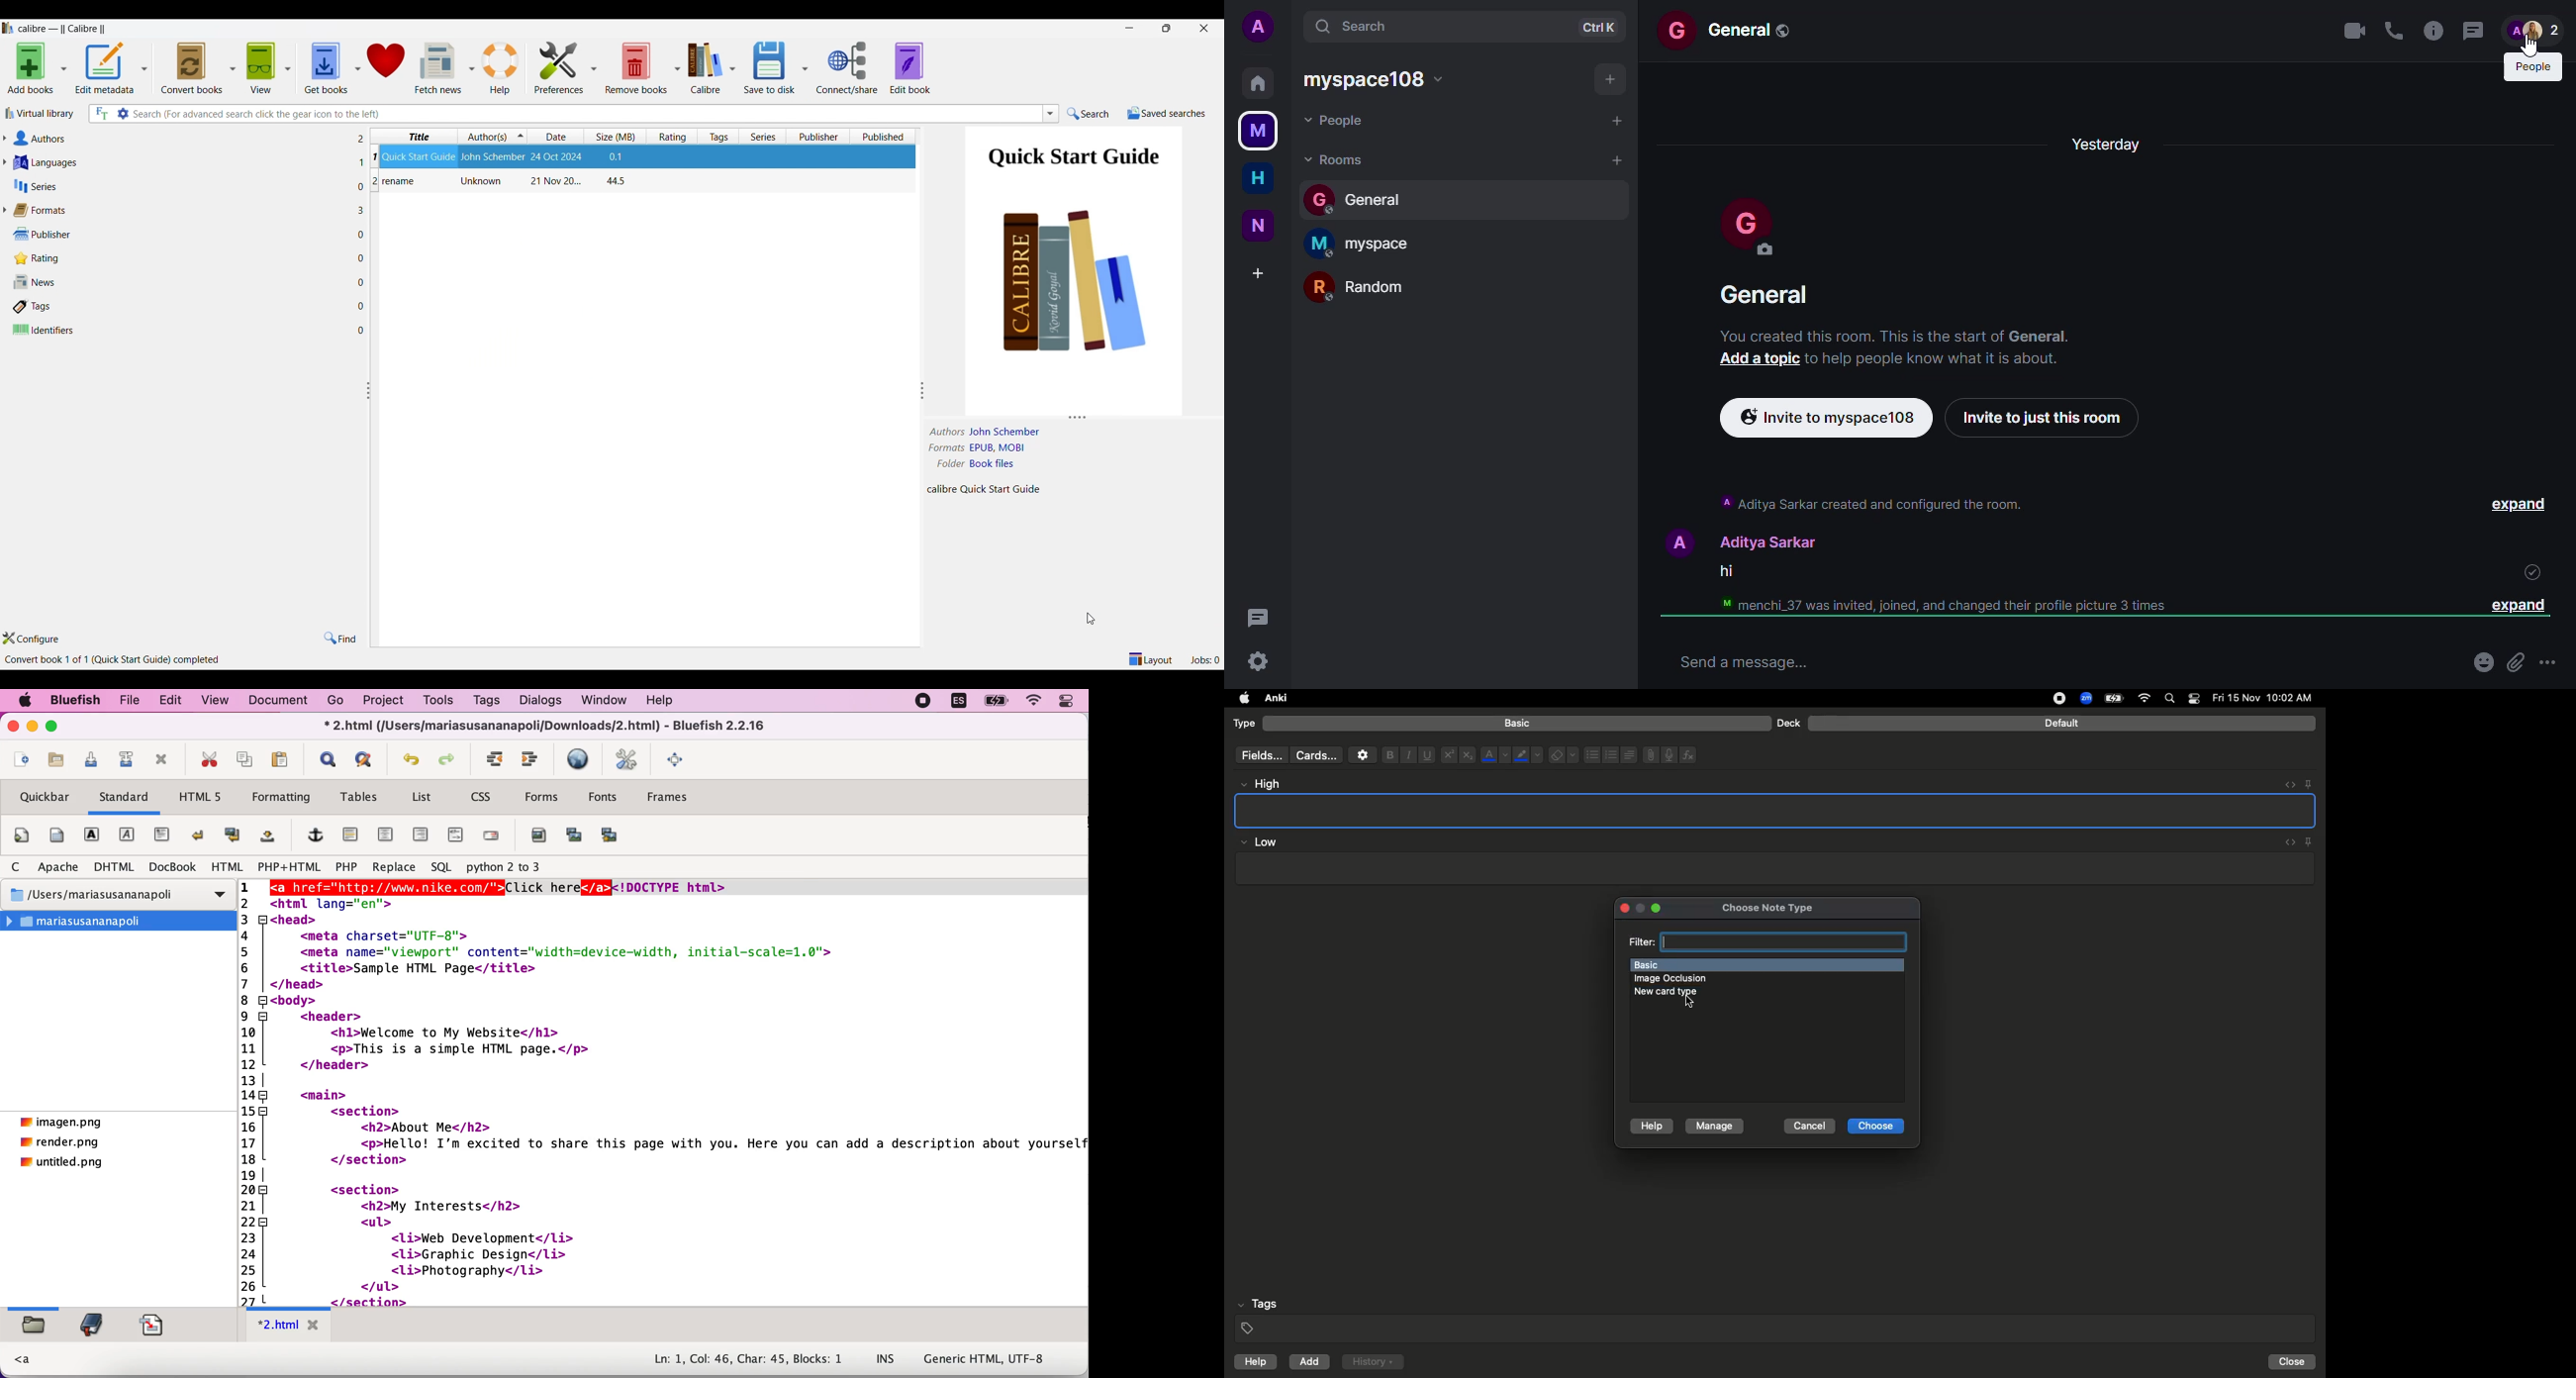 This screenshot has height=1400, width=2576. I want to click on Pin, so click(2309, 783).